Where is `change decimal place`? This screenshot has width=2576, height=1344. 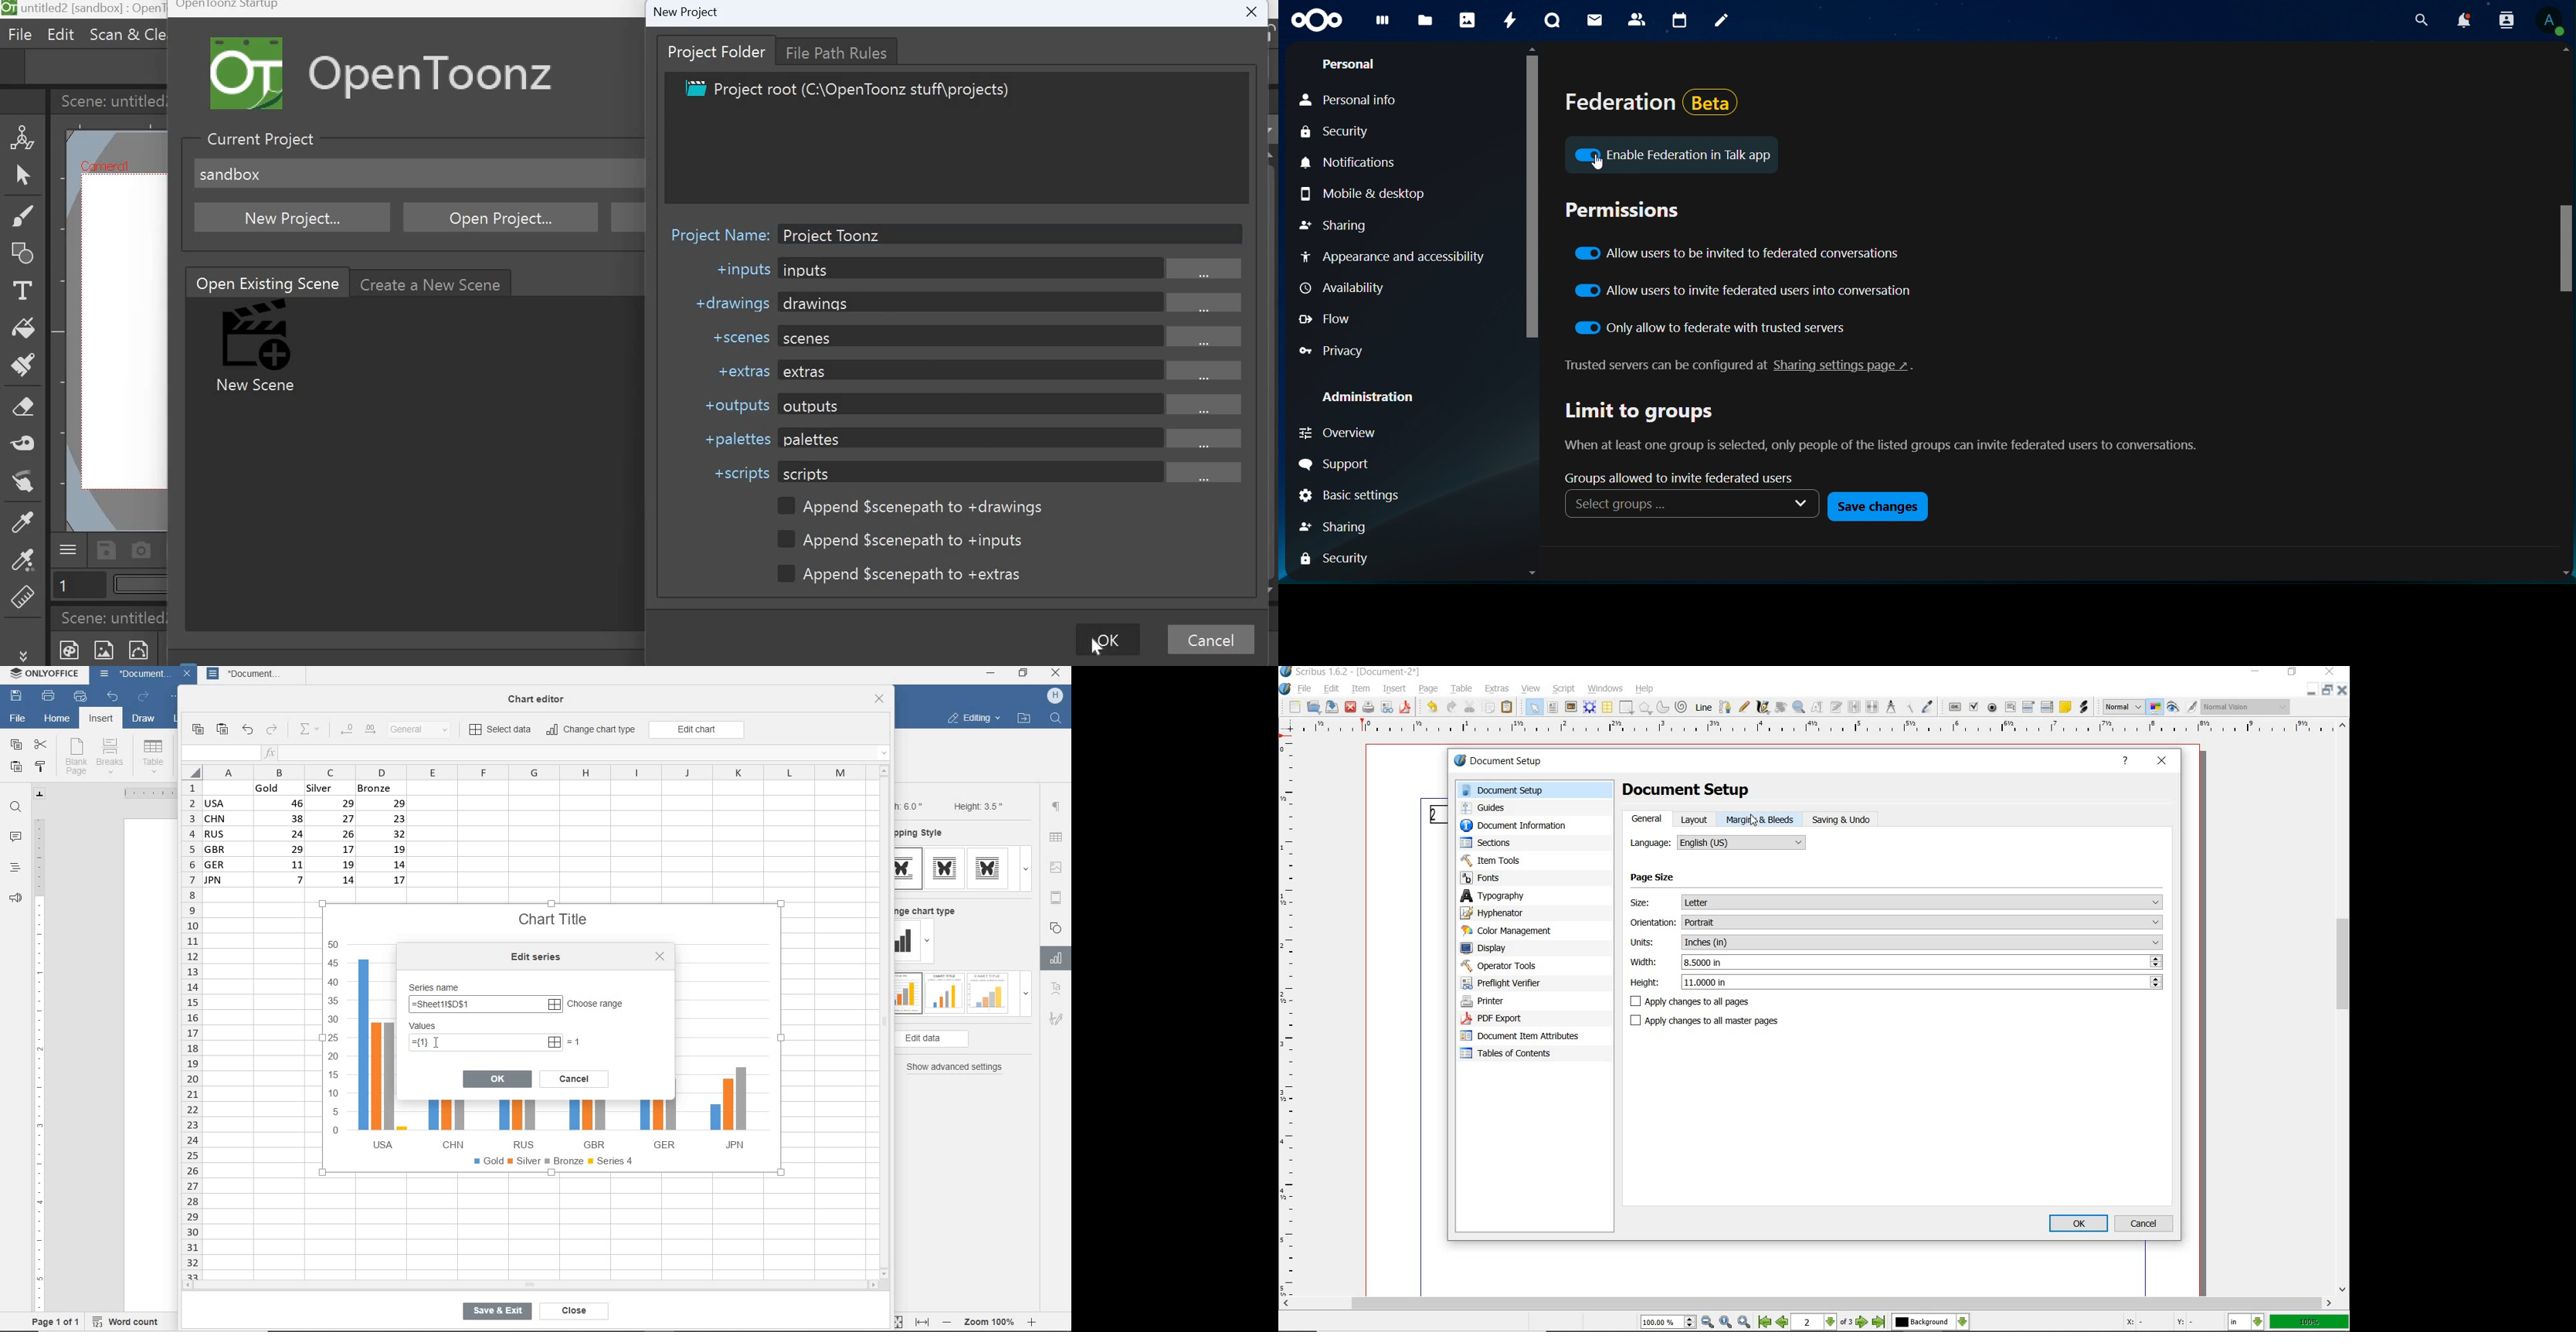
change decimal place is located at coordinates (357, 730).